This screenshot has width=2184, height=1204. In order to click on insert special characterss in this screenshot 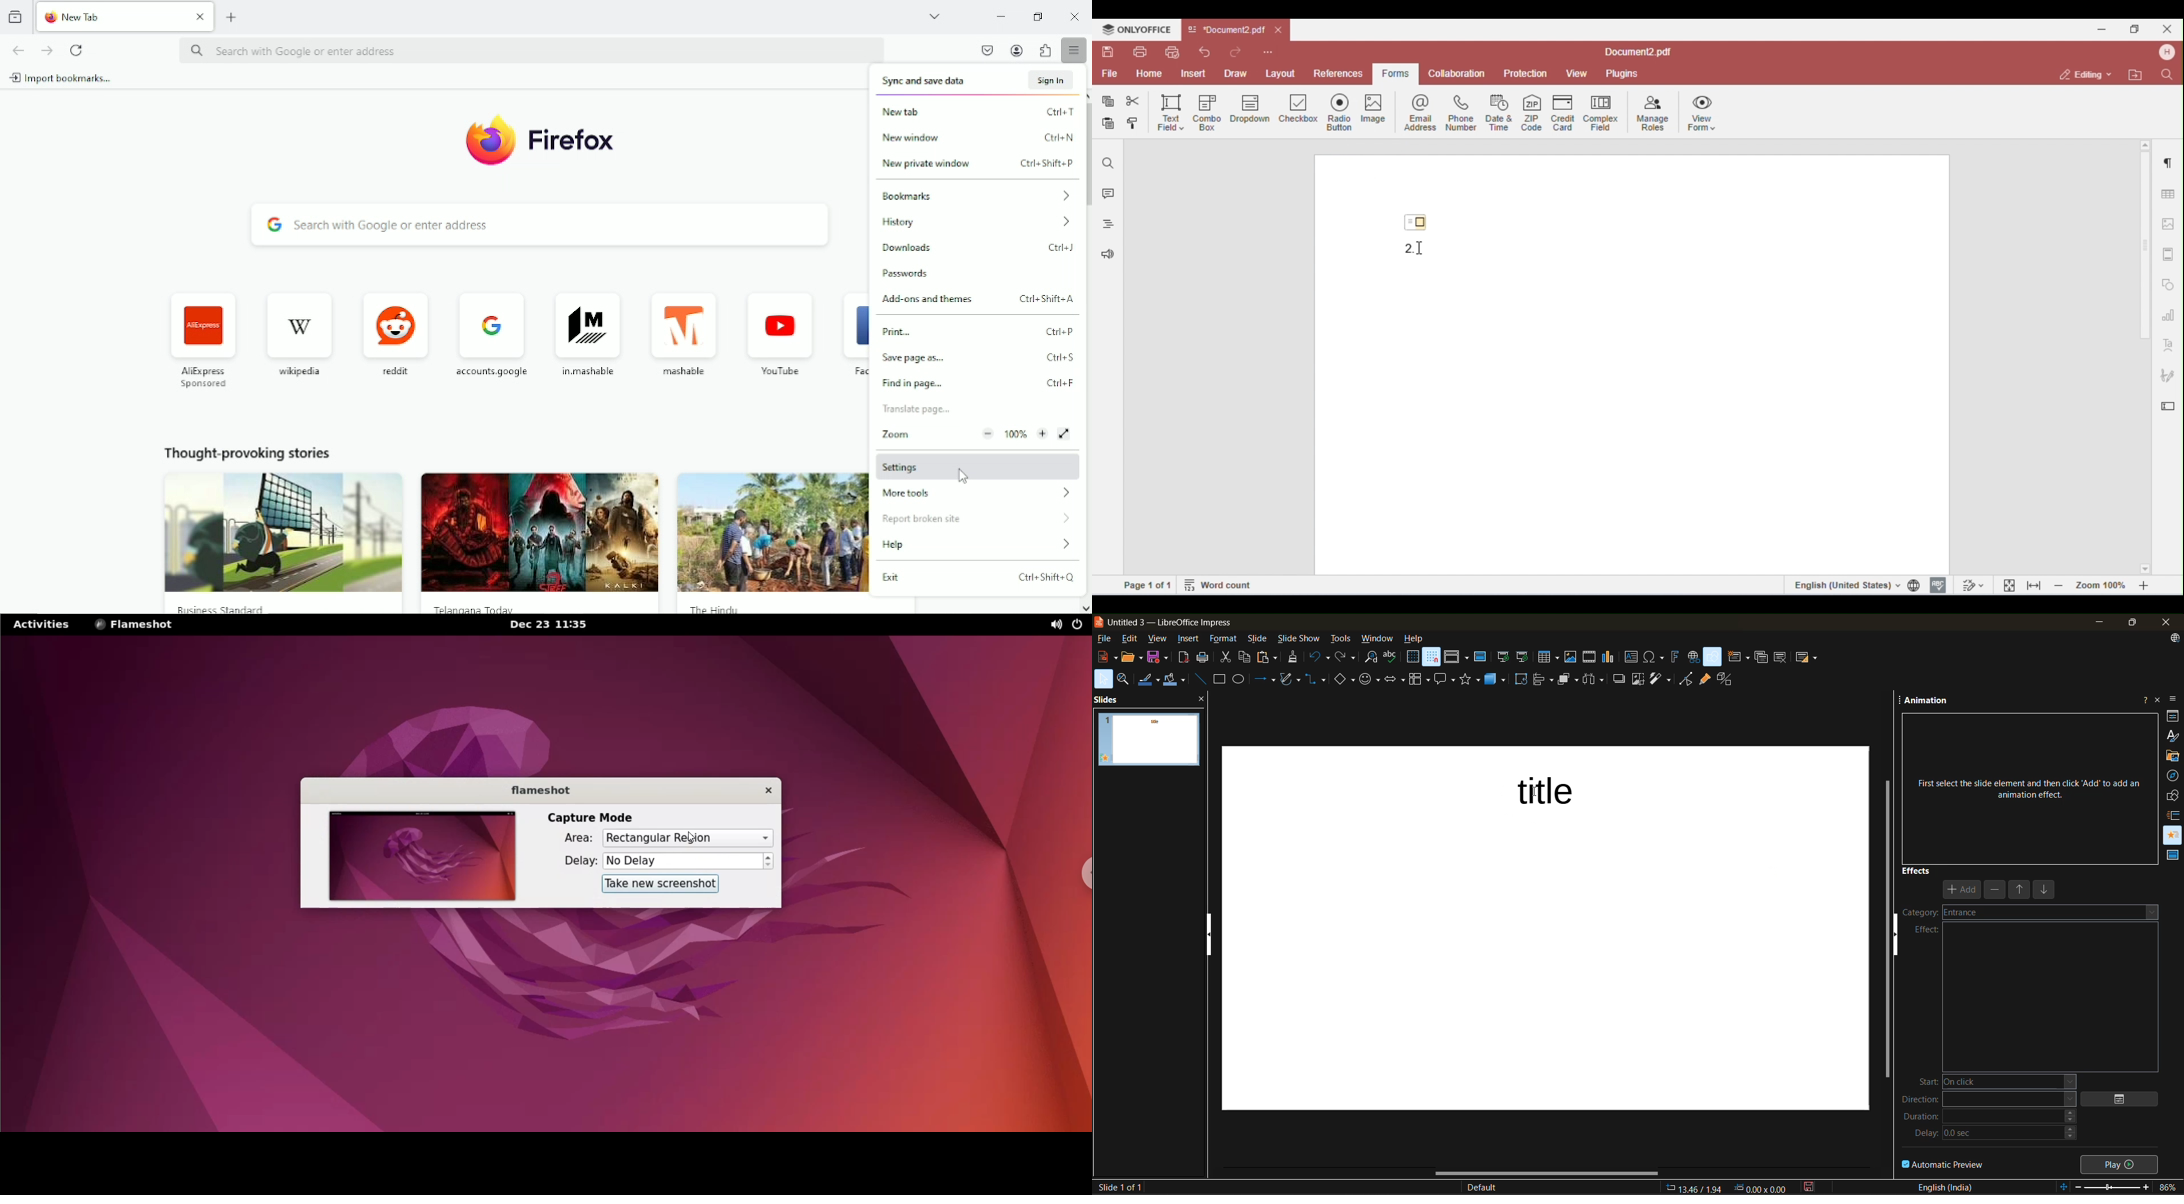, I will do `click(1654, 657)`.